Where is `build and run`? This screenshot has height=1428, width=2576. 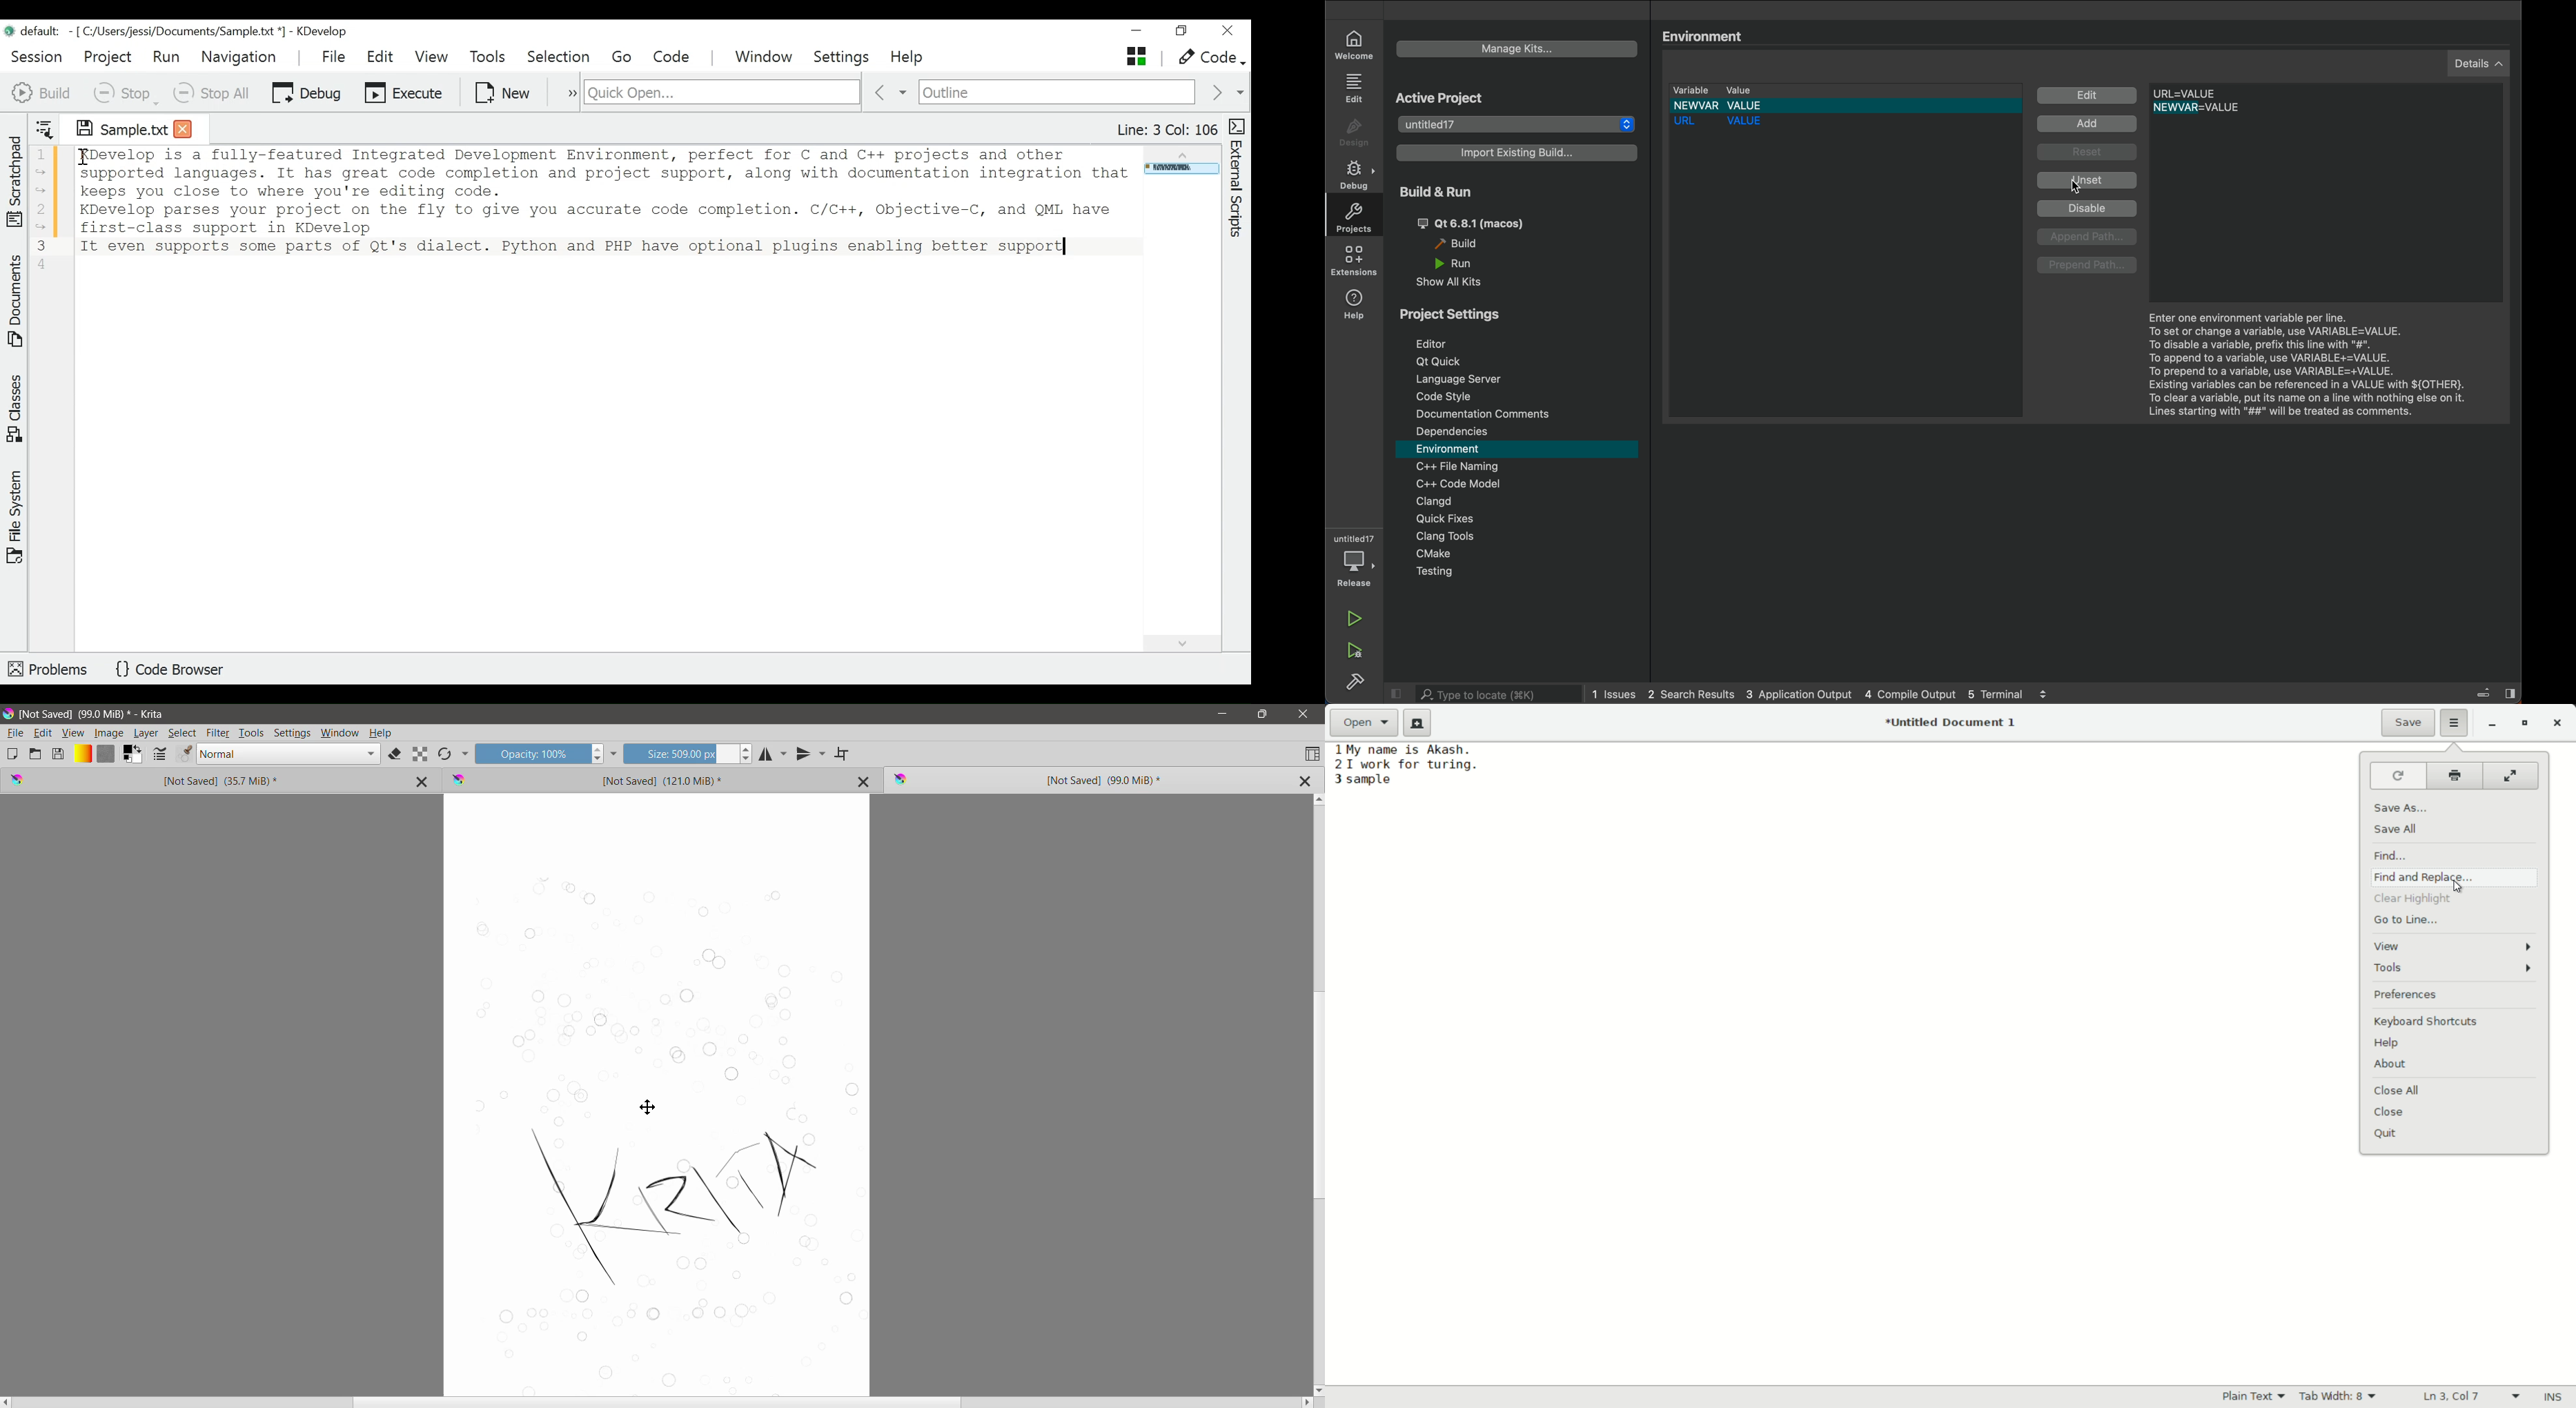 build and run is located at coordinates (1435, 193).